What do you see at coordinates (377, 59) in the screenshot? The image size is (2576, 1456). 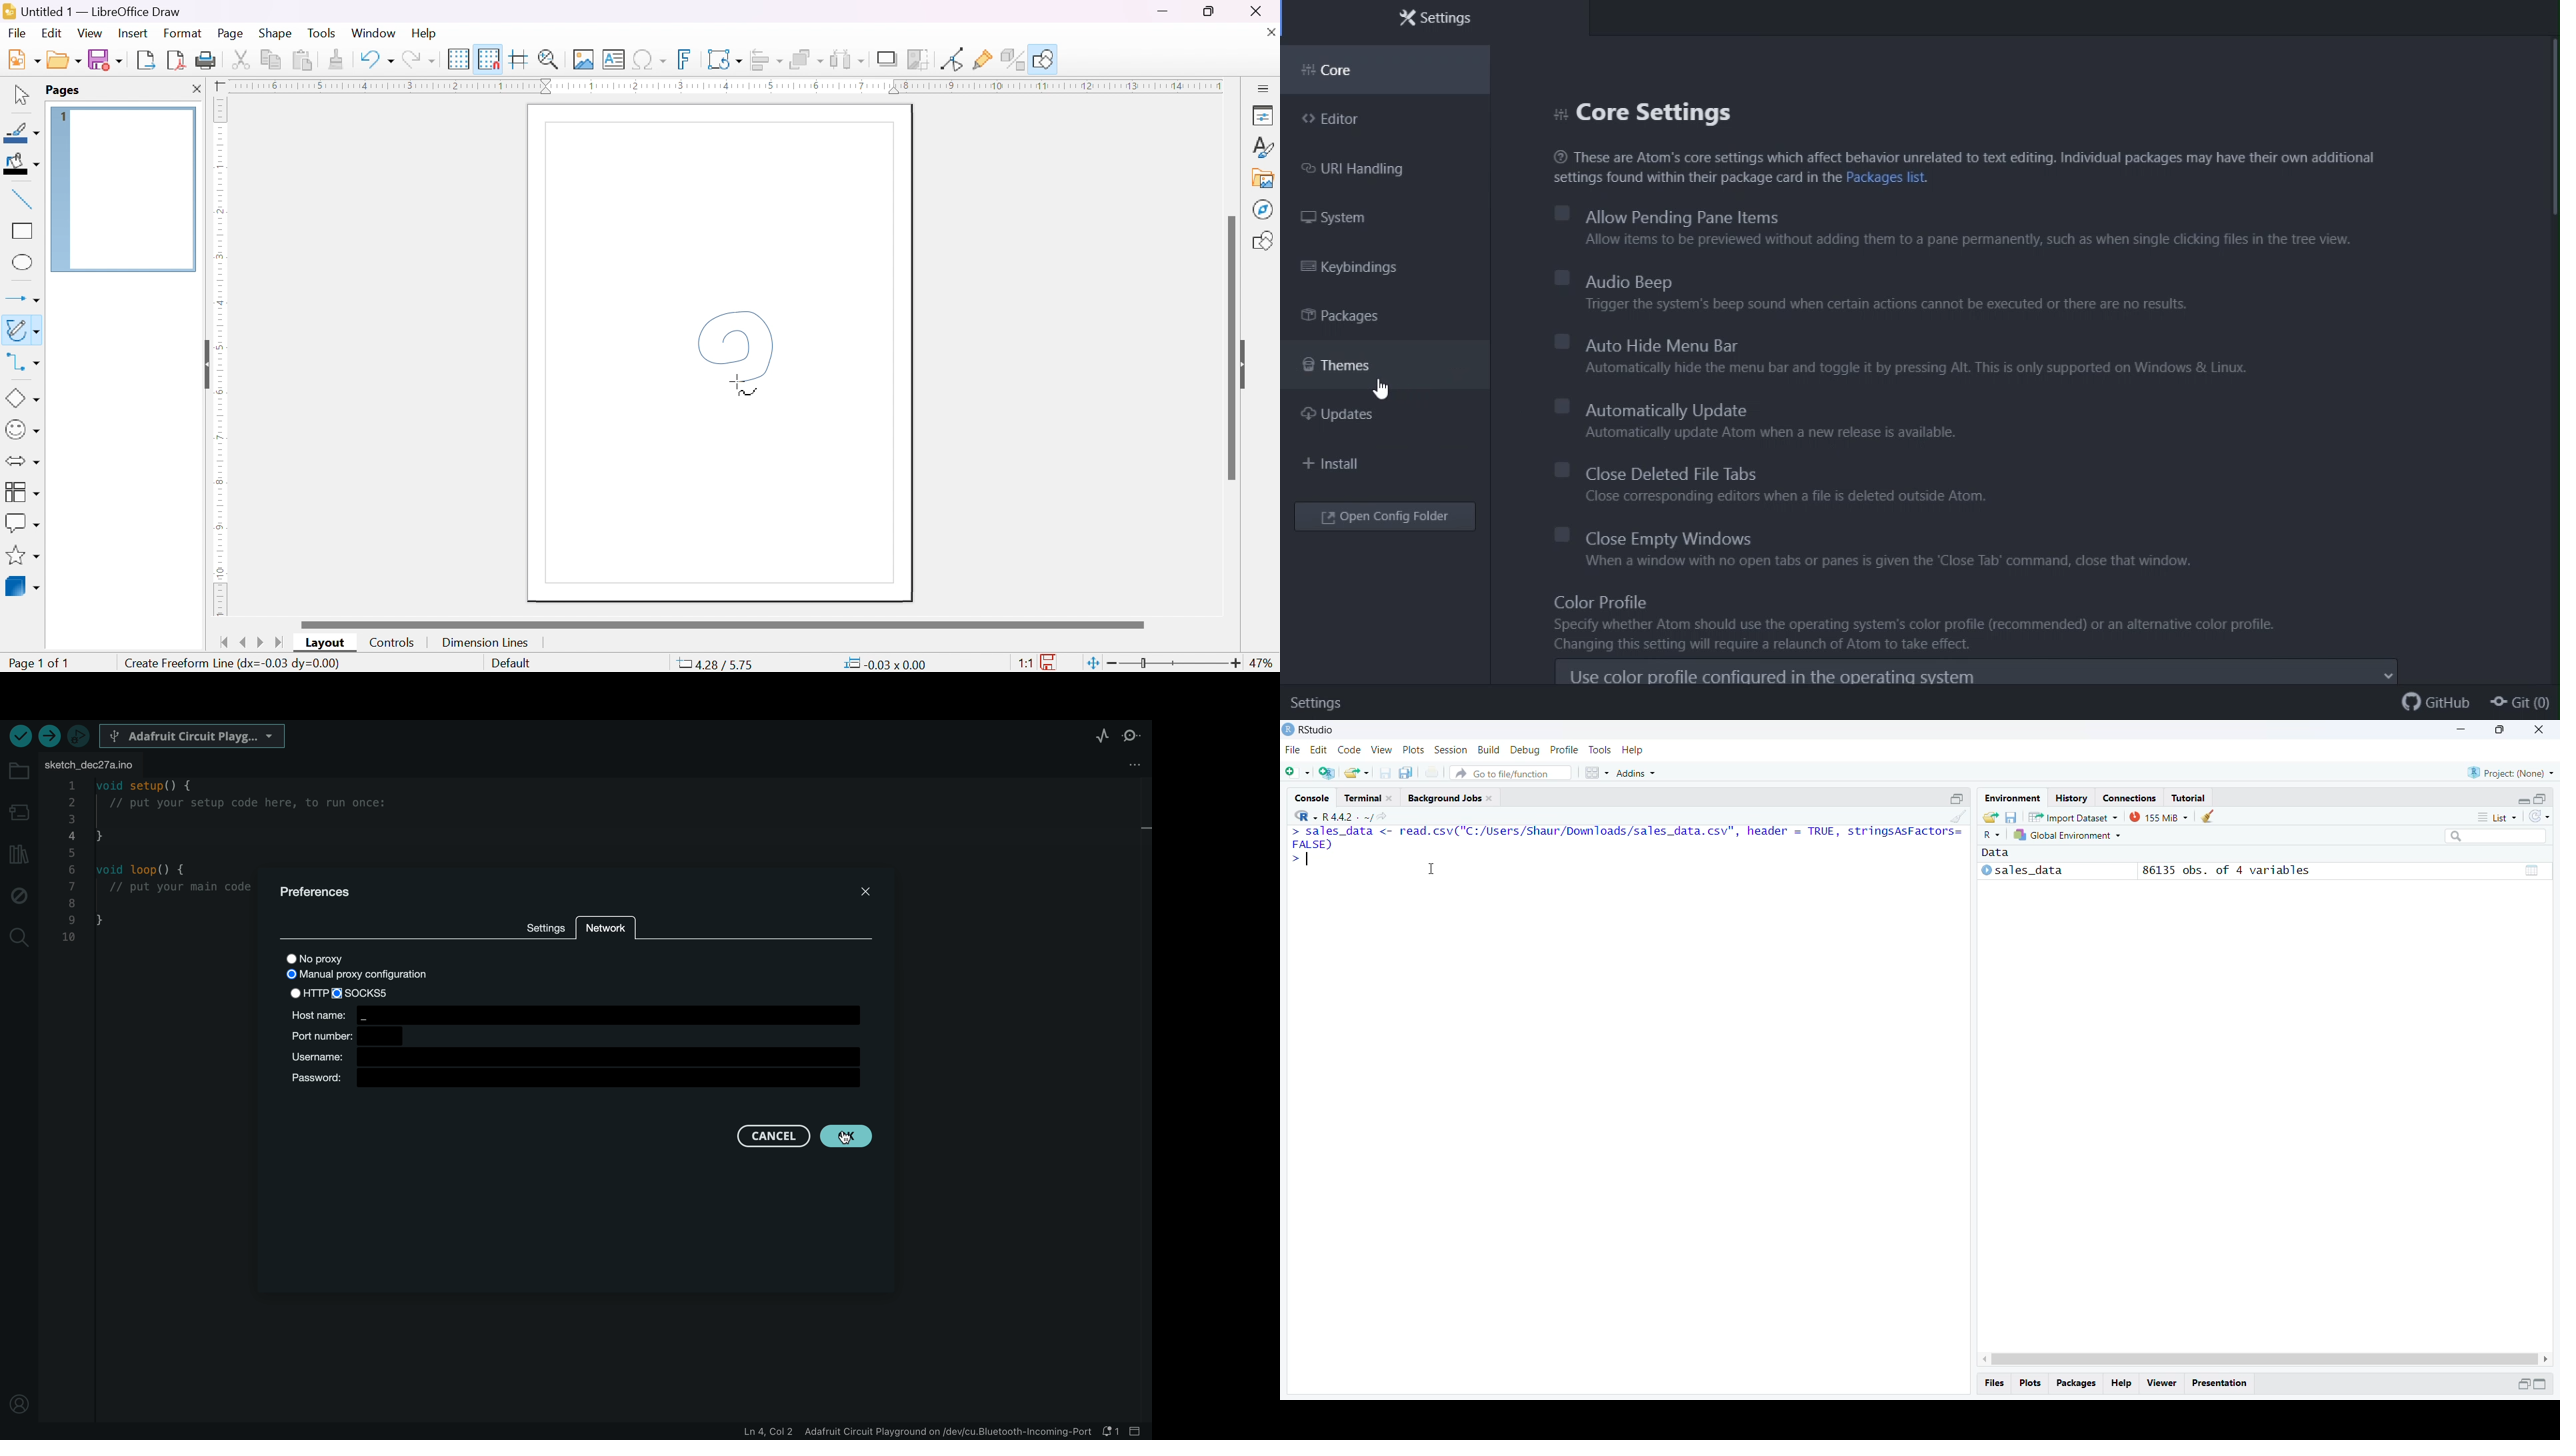 I see `undo` at bounding box center [377, 59].